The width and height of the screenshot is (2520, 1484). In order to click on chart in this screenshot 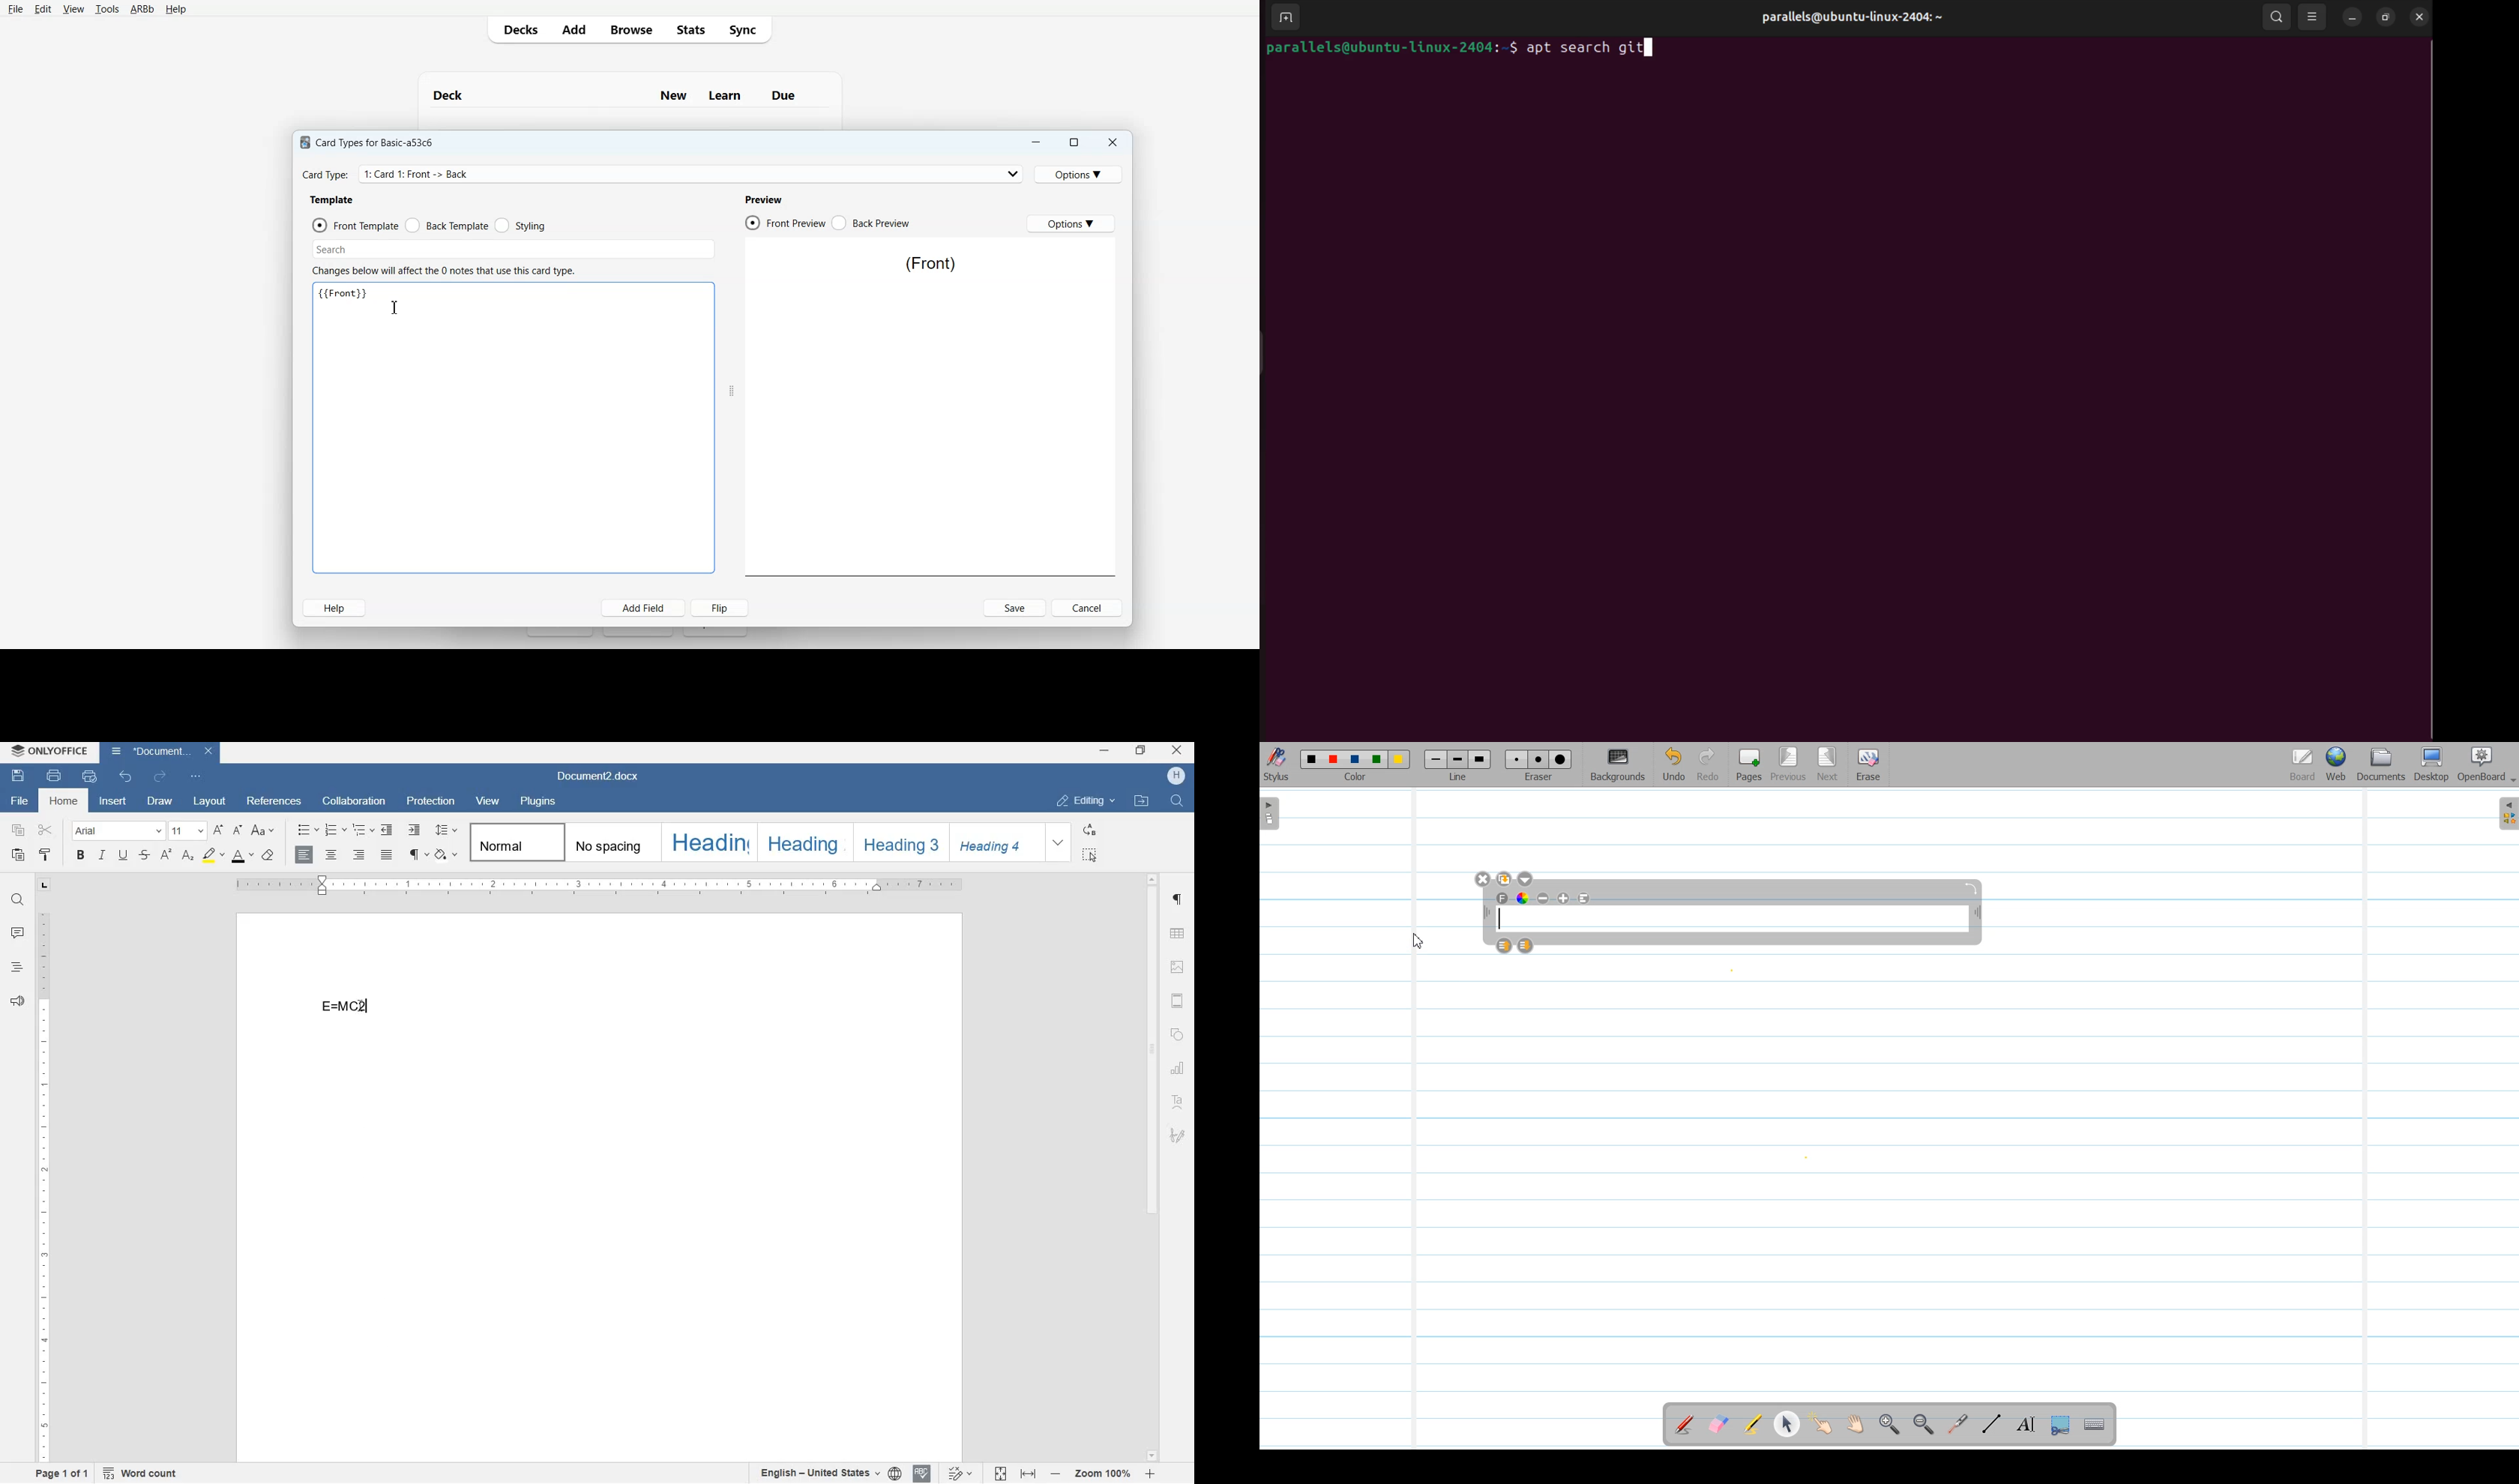, I will do `click(1180, 1070)`.